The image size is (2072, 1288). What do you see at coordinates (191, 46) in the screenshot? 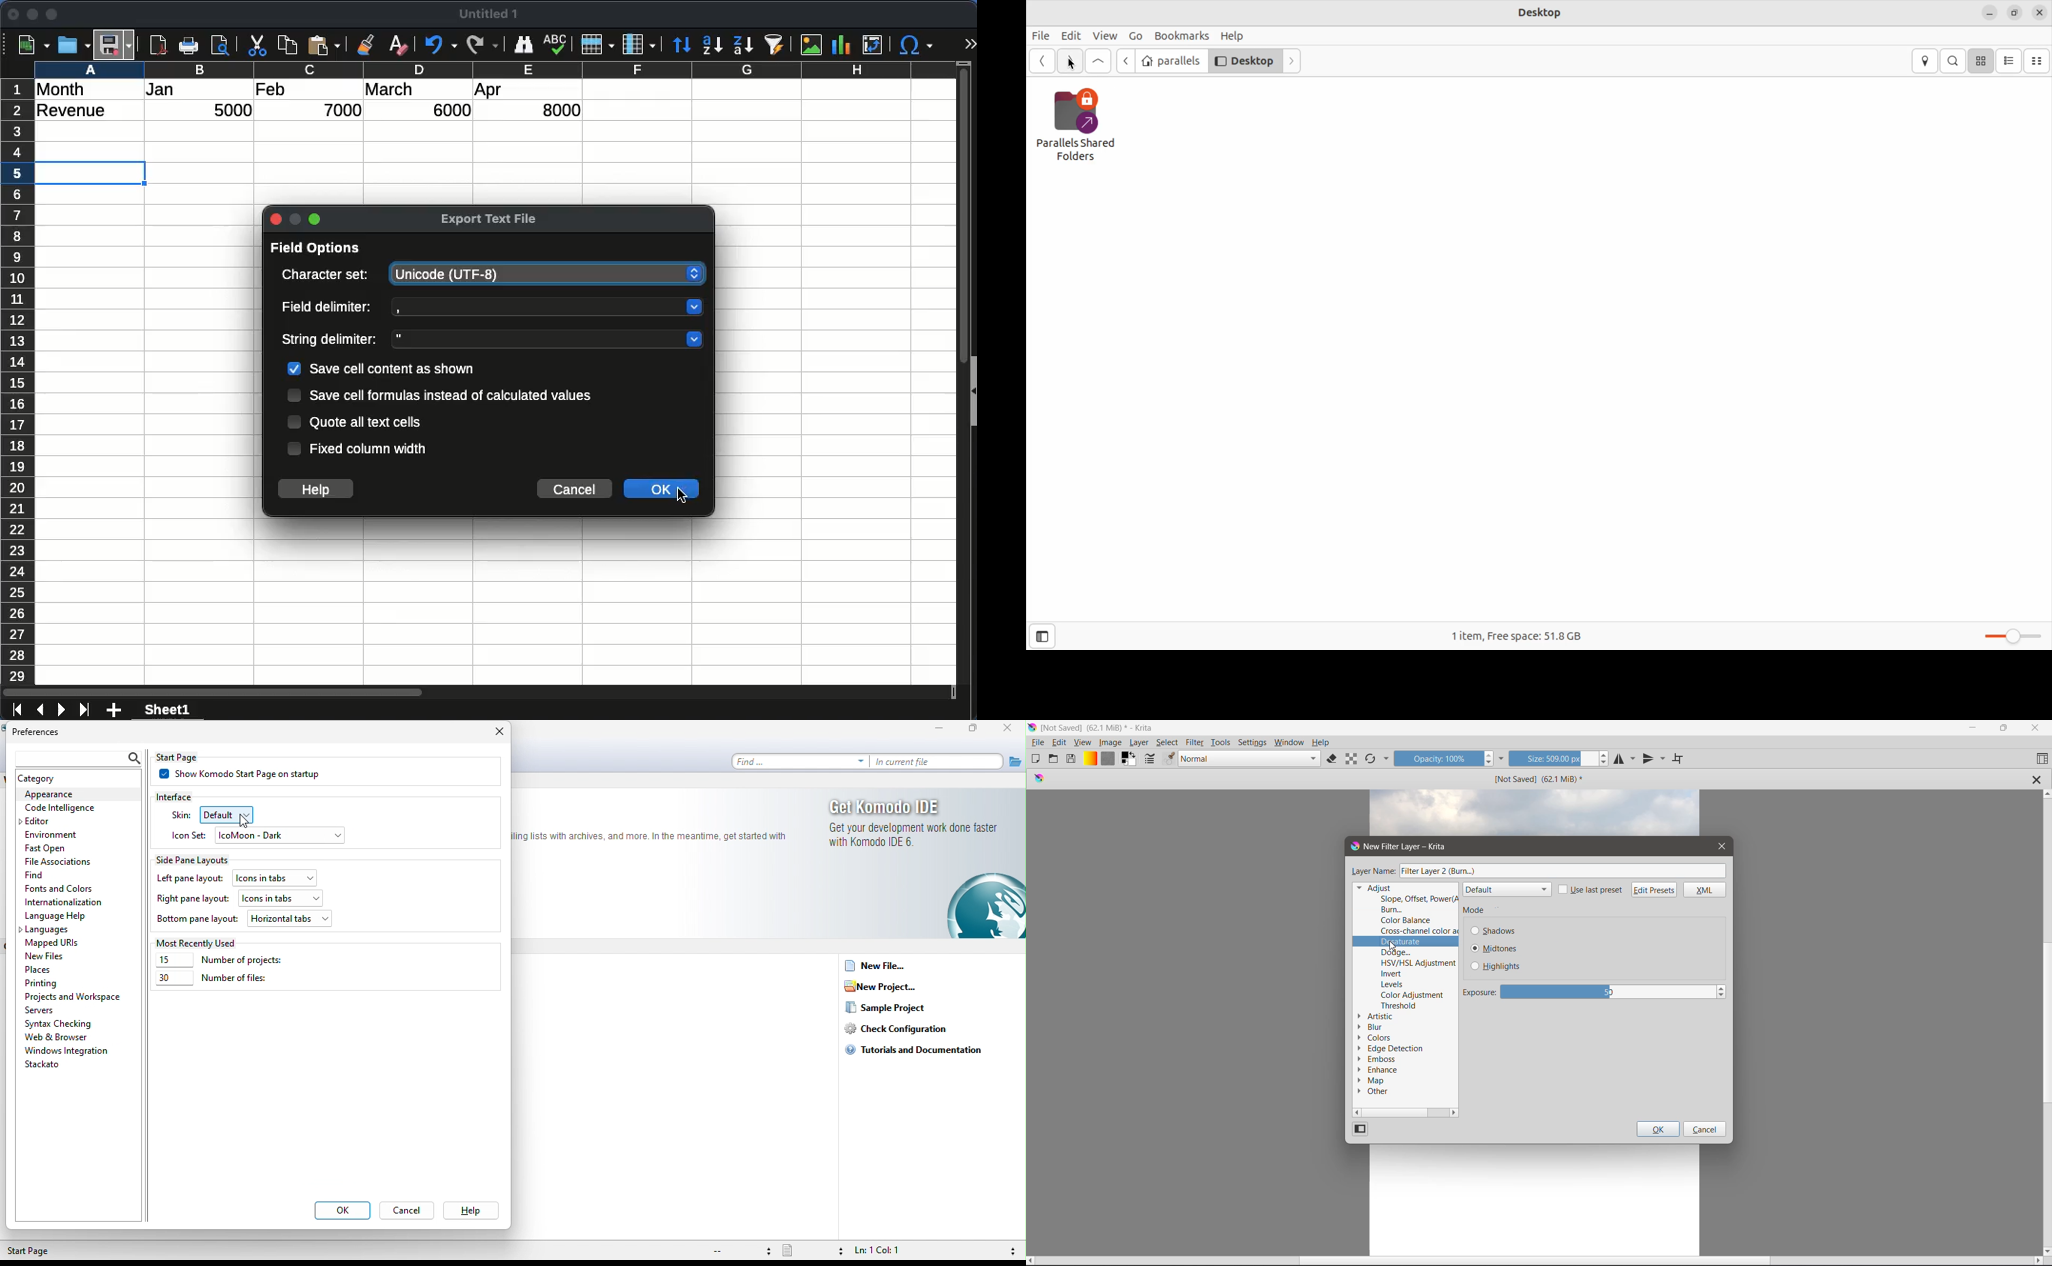
I see `Print` at bounding box center [191, 46].